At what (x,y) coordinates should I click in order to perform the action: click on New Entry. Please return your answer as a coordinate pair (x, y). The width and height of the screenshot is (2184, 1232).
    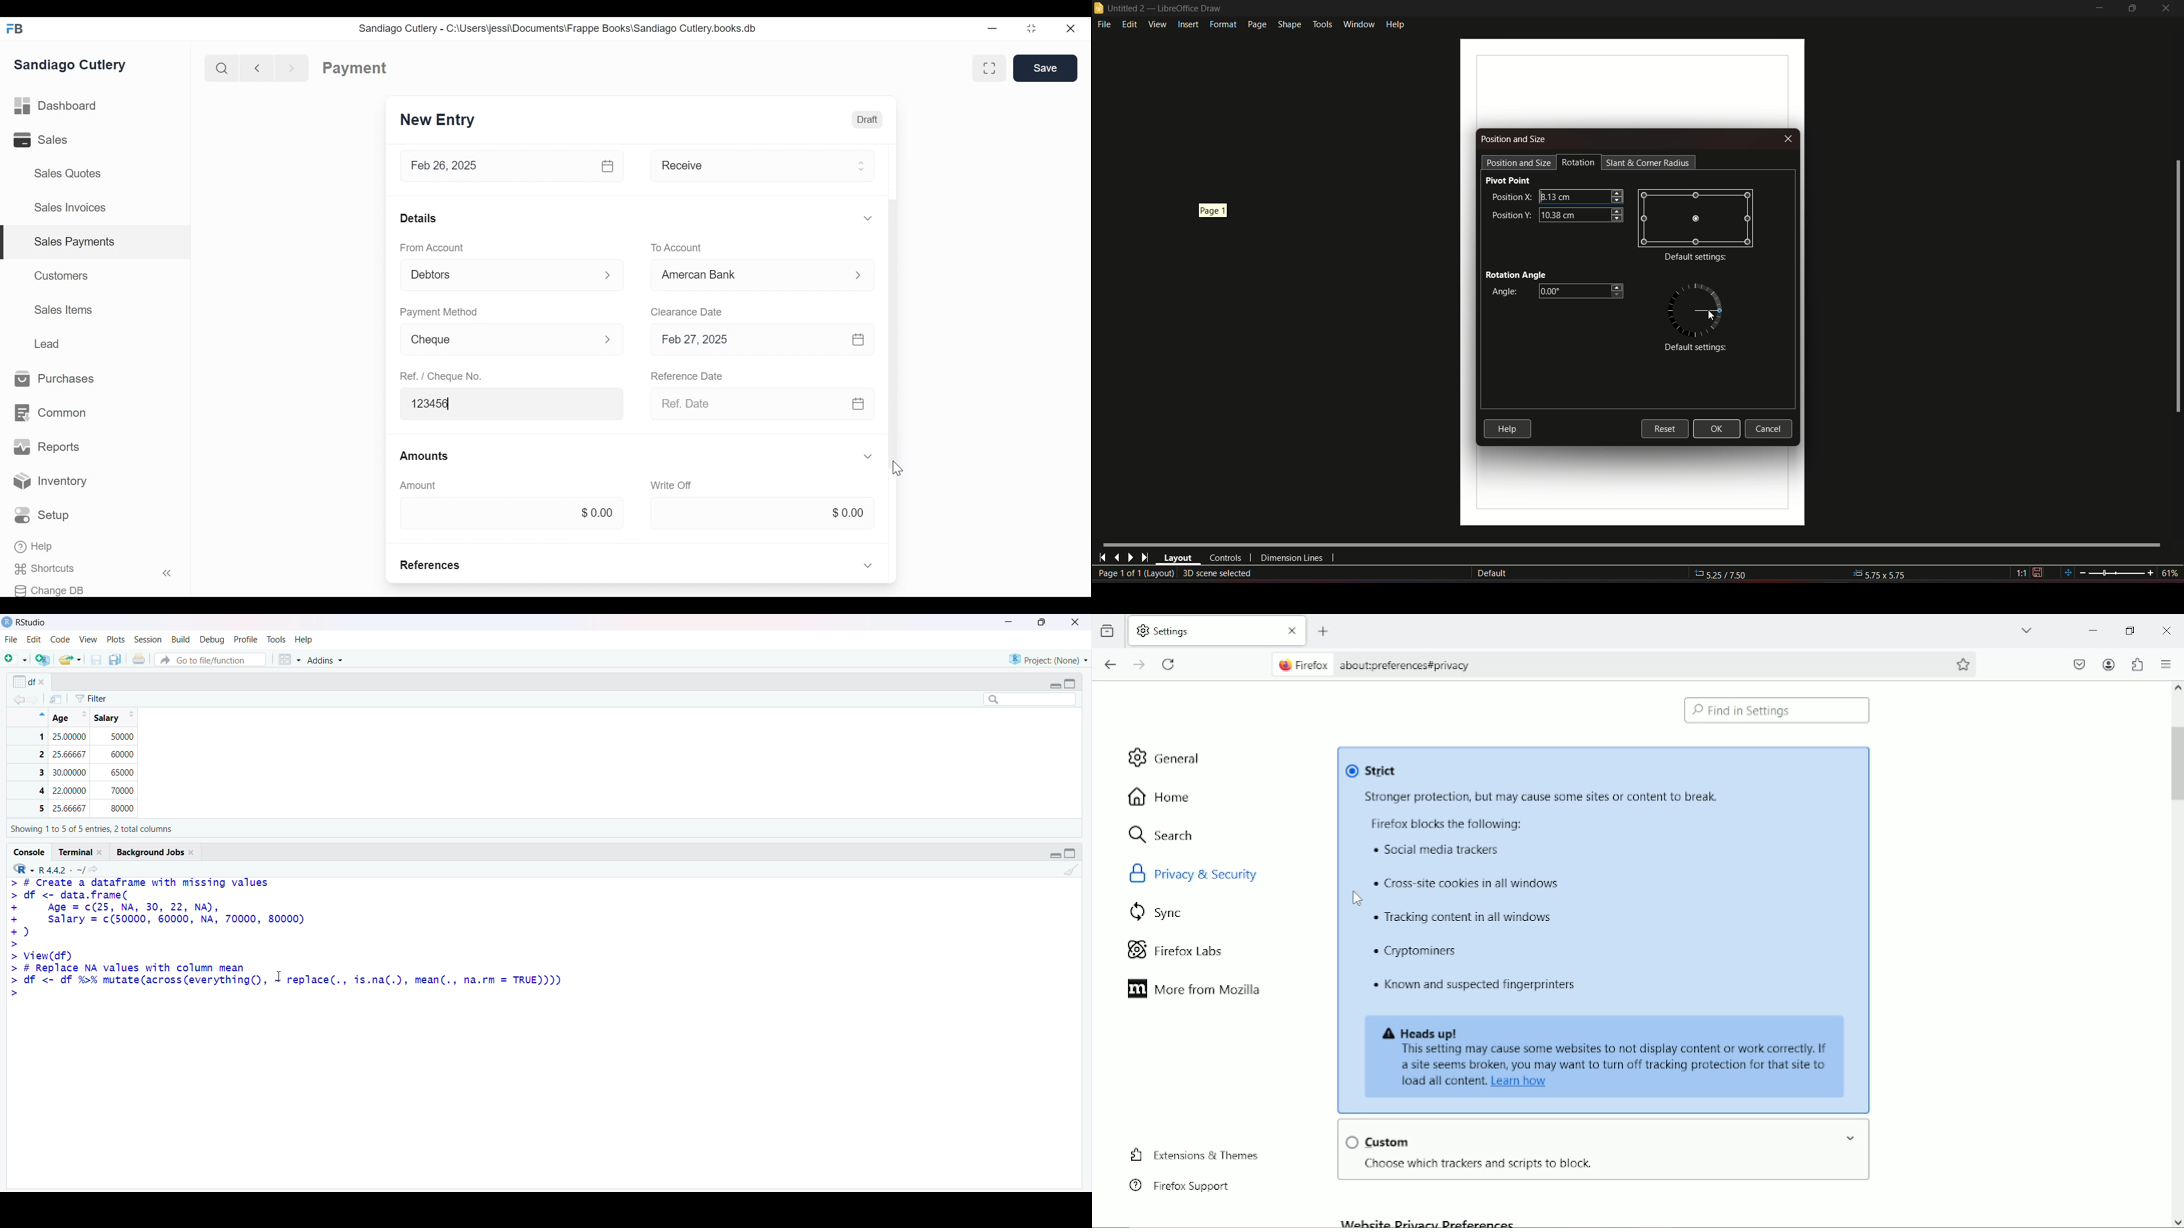
    Looking at the image, I should click on (438, 121).